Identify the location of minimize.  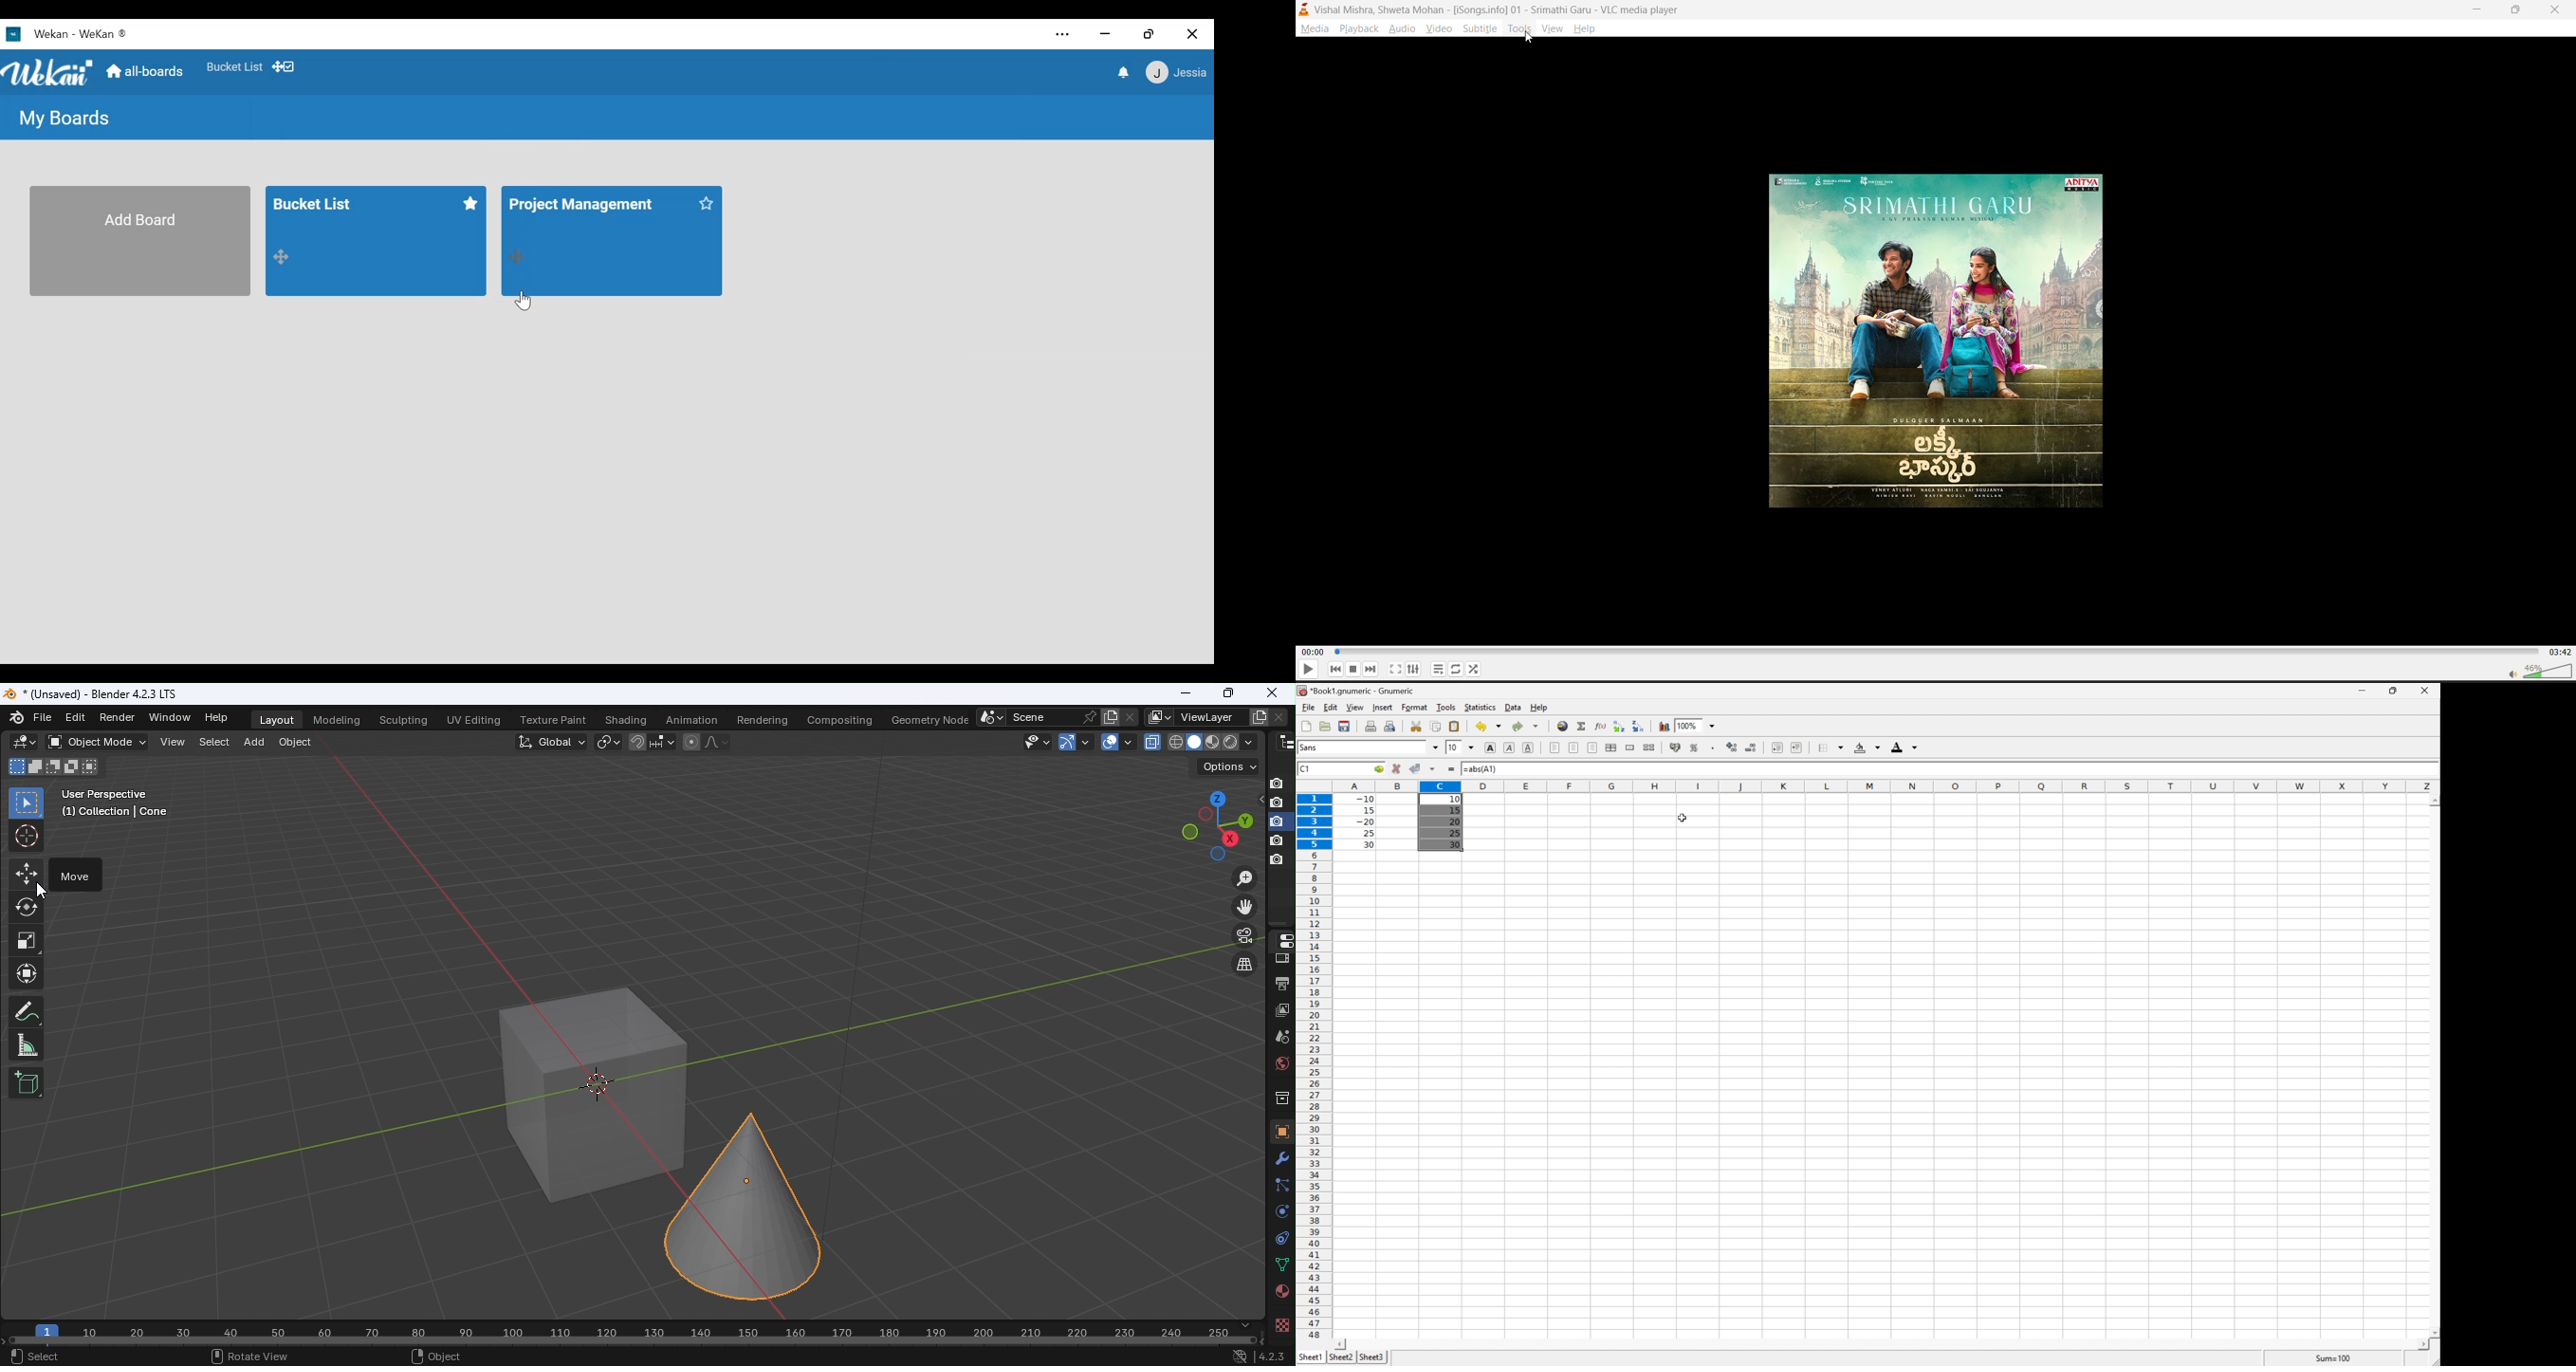
(2478, 10).